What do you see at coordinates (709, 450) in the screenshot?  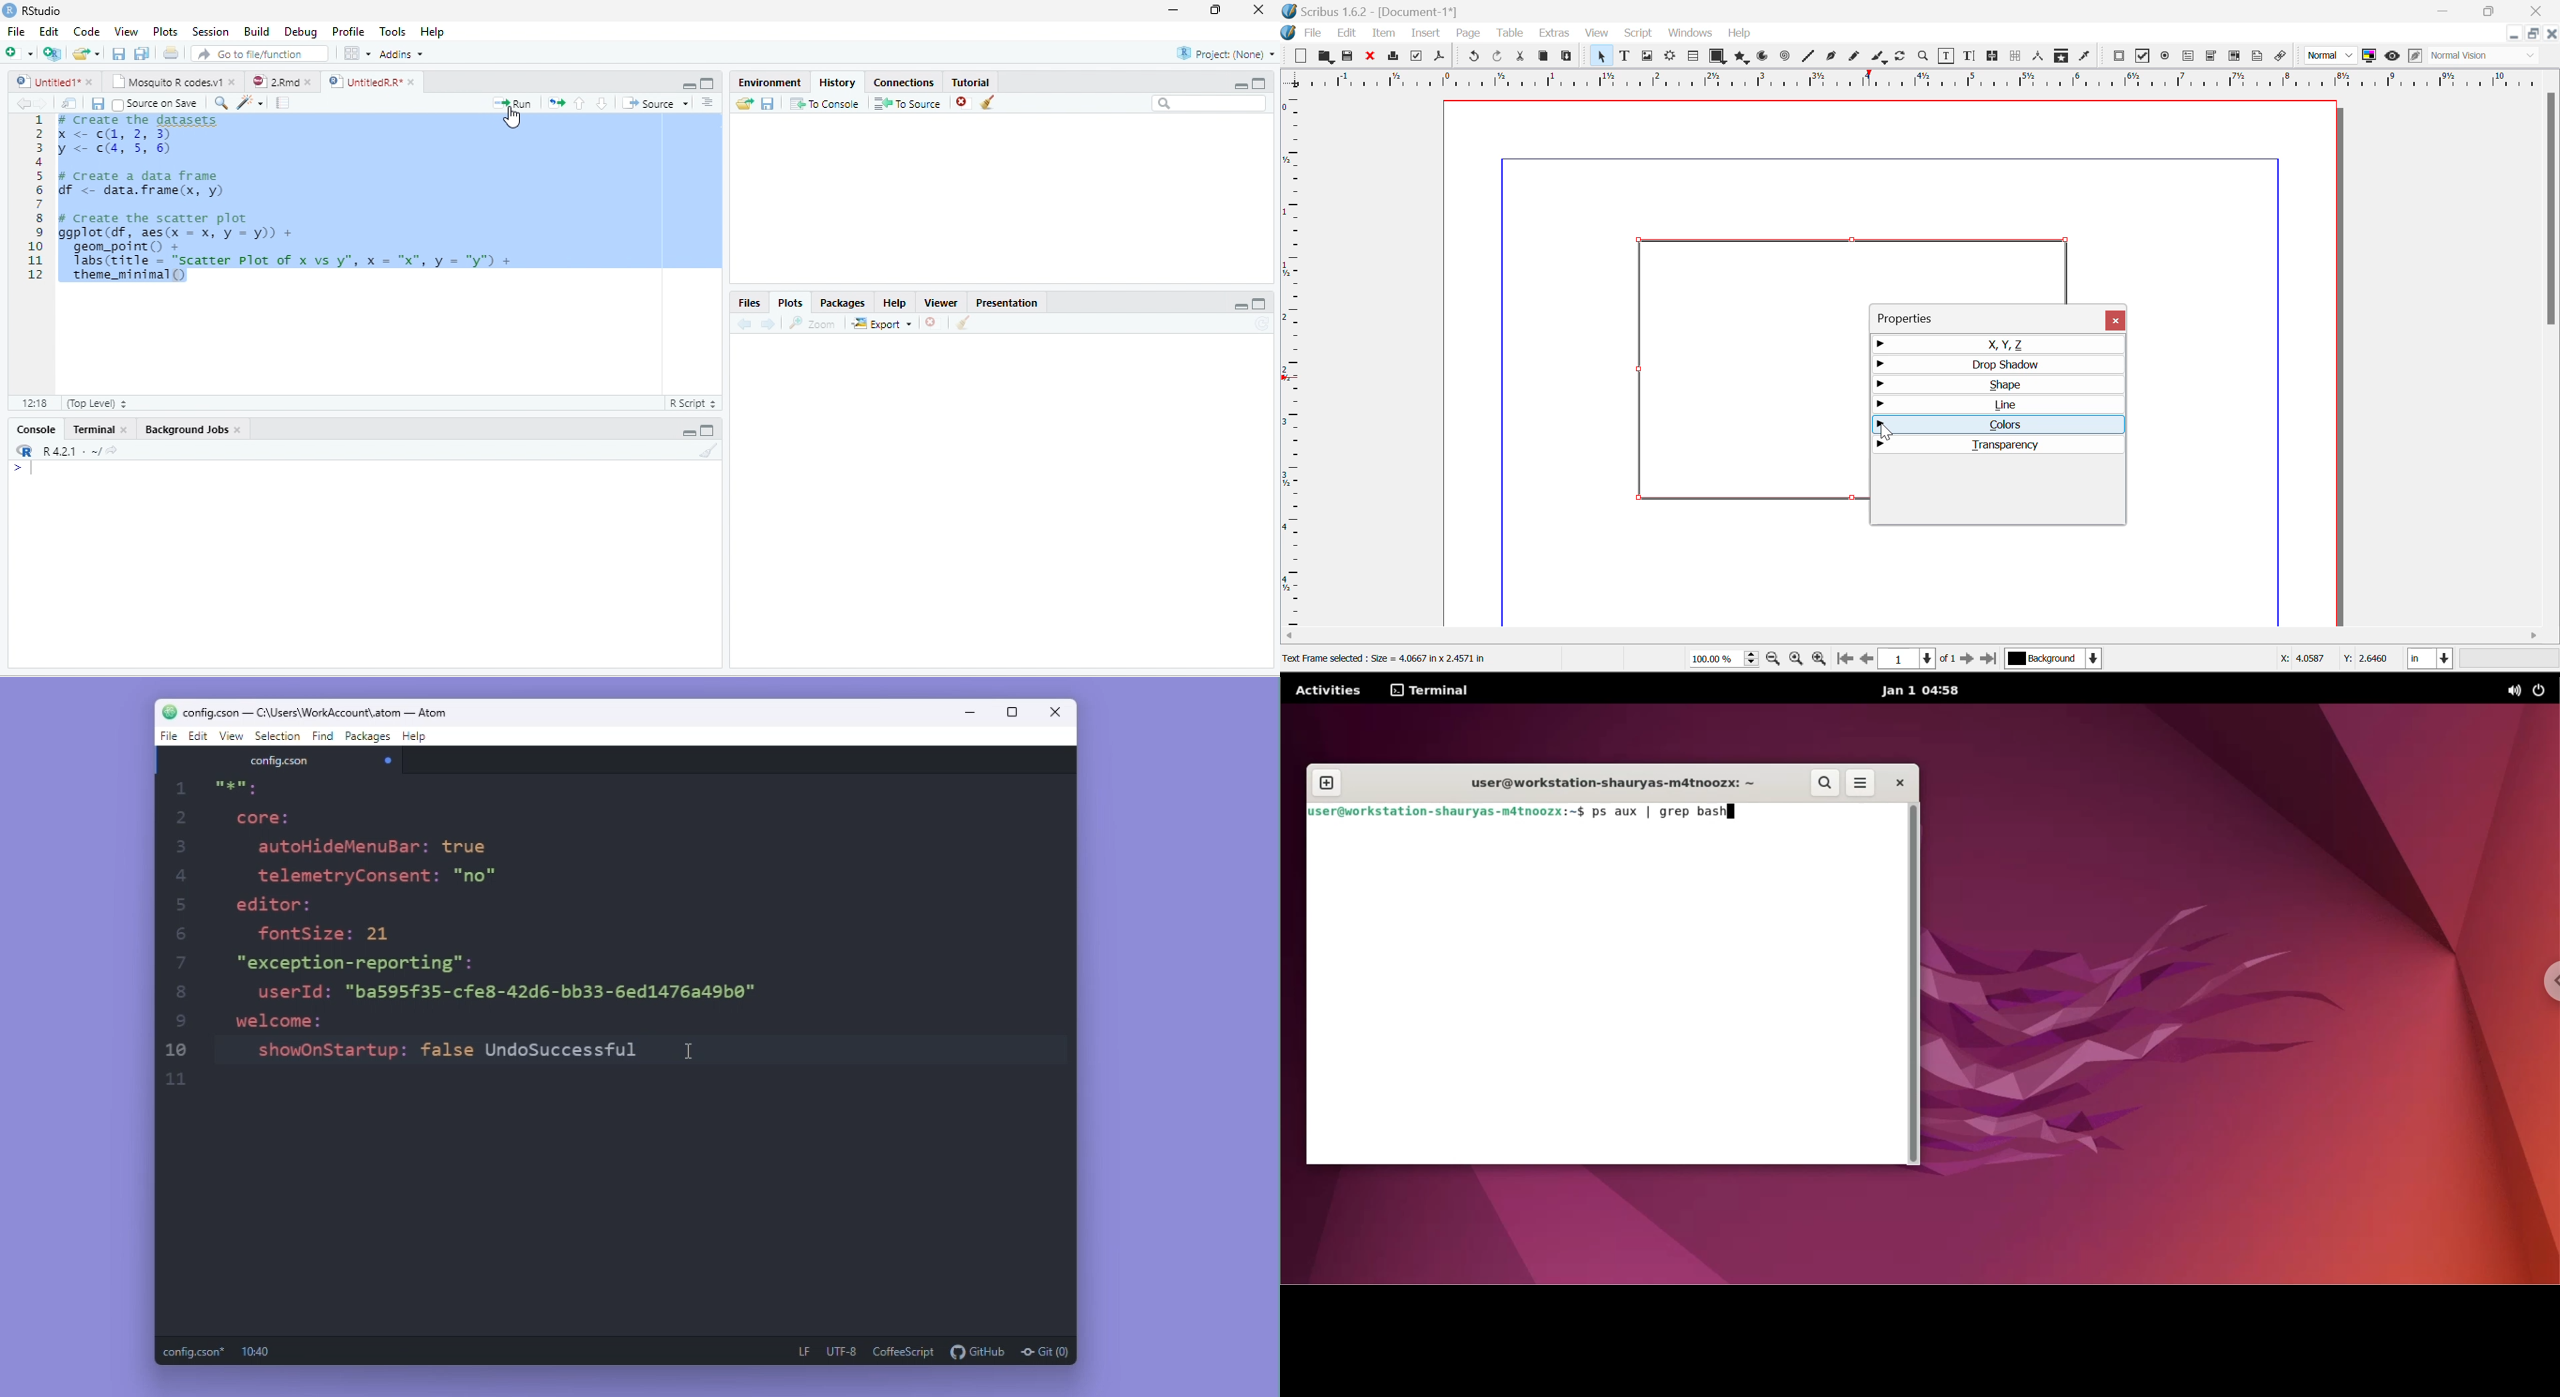 I see `Clear console` at bounding box center [709, 450].